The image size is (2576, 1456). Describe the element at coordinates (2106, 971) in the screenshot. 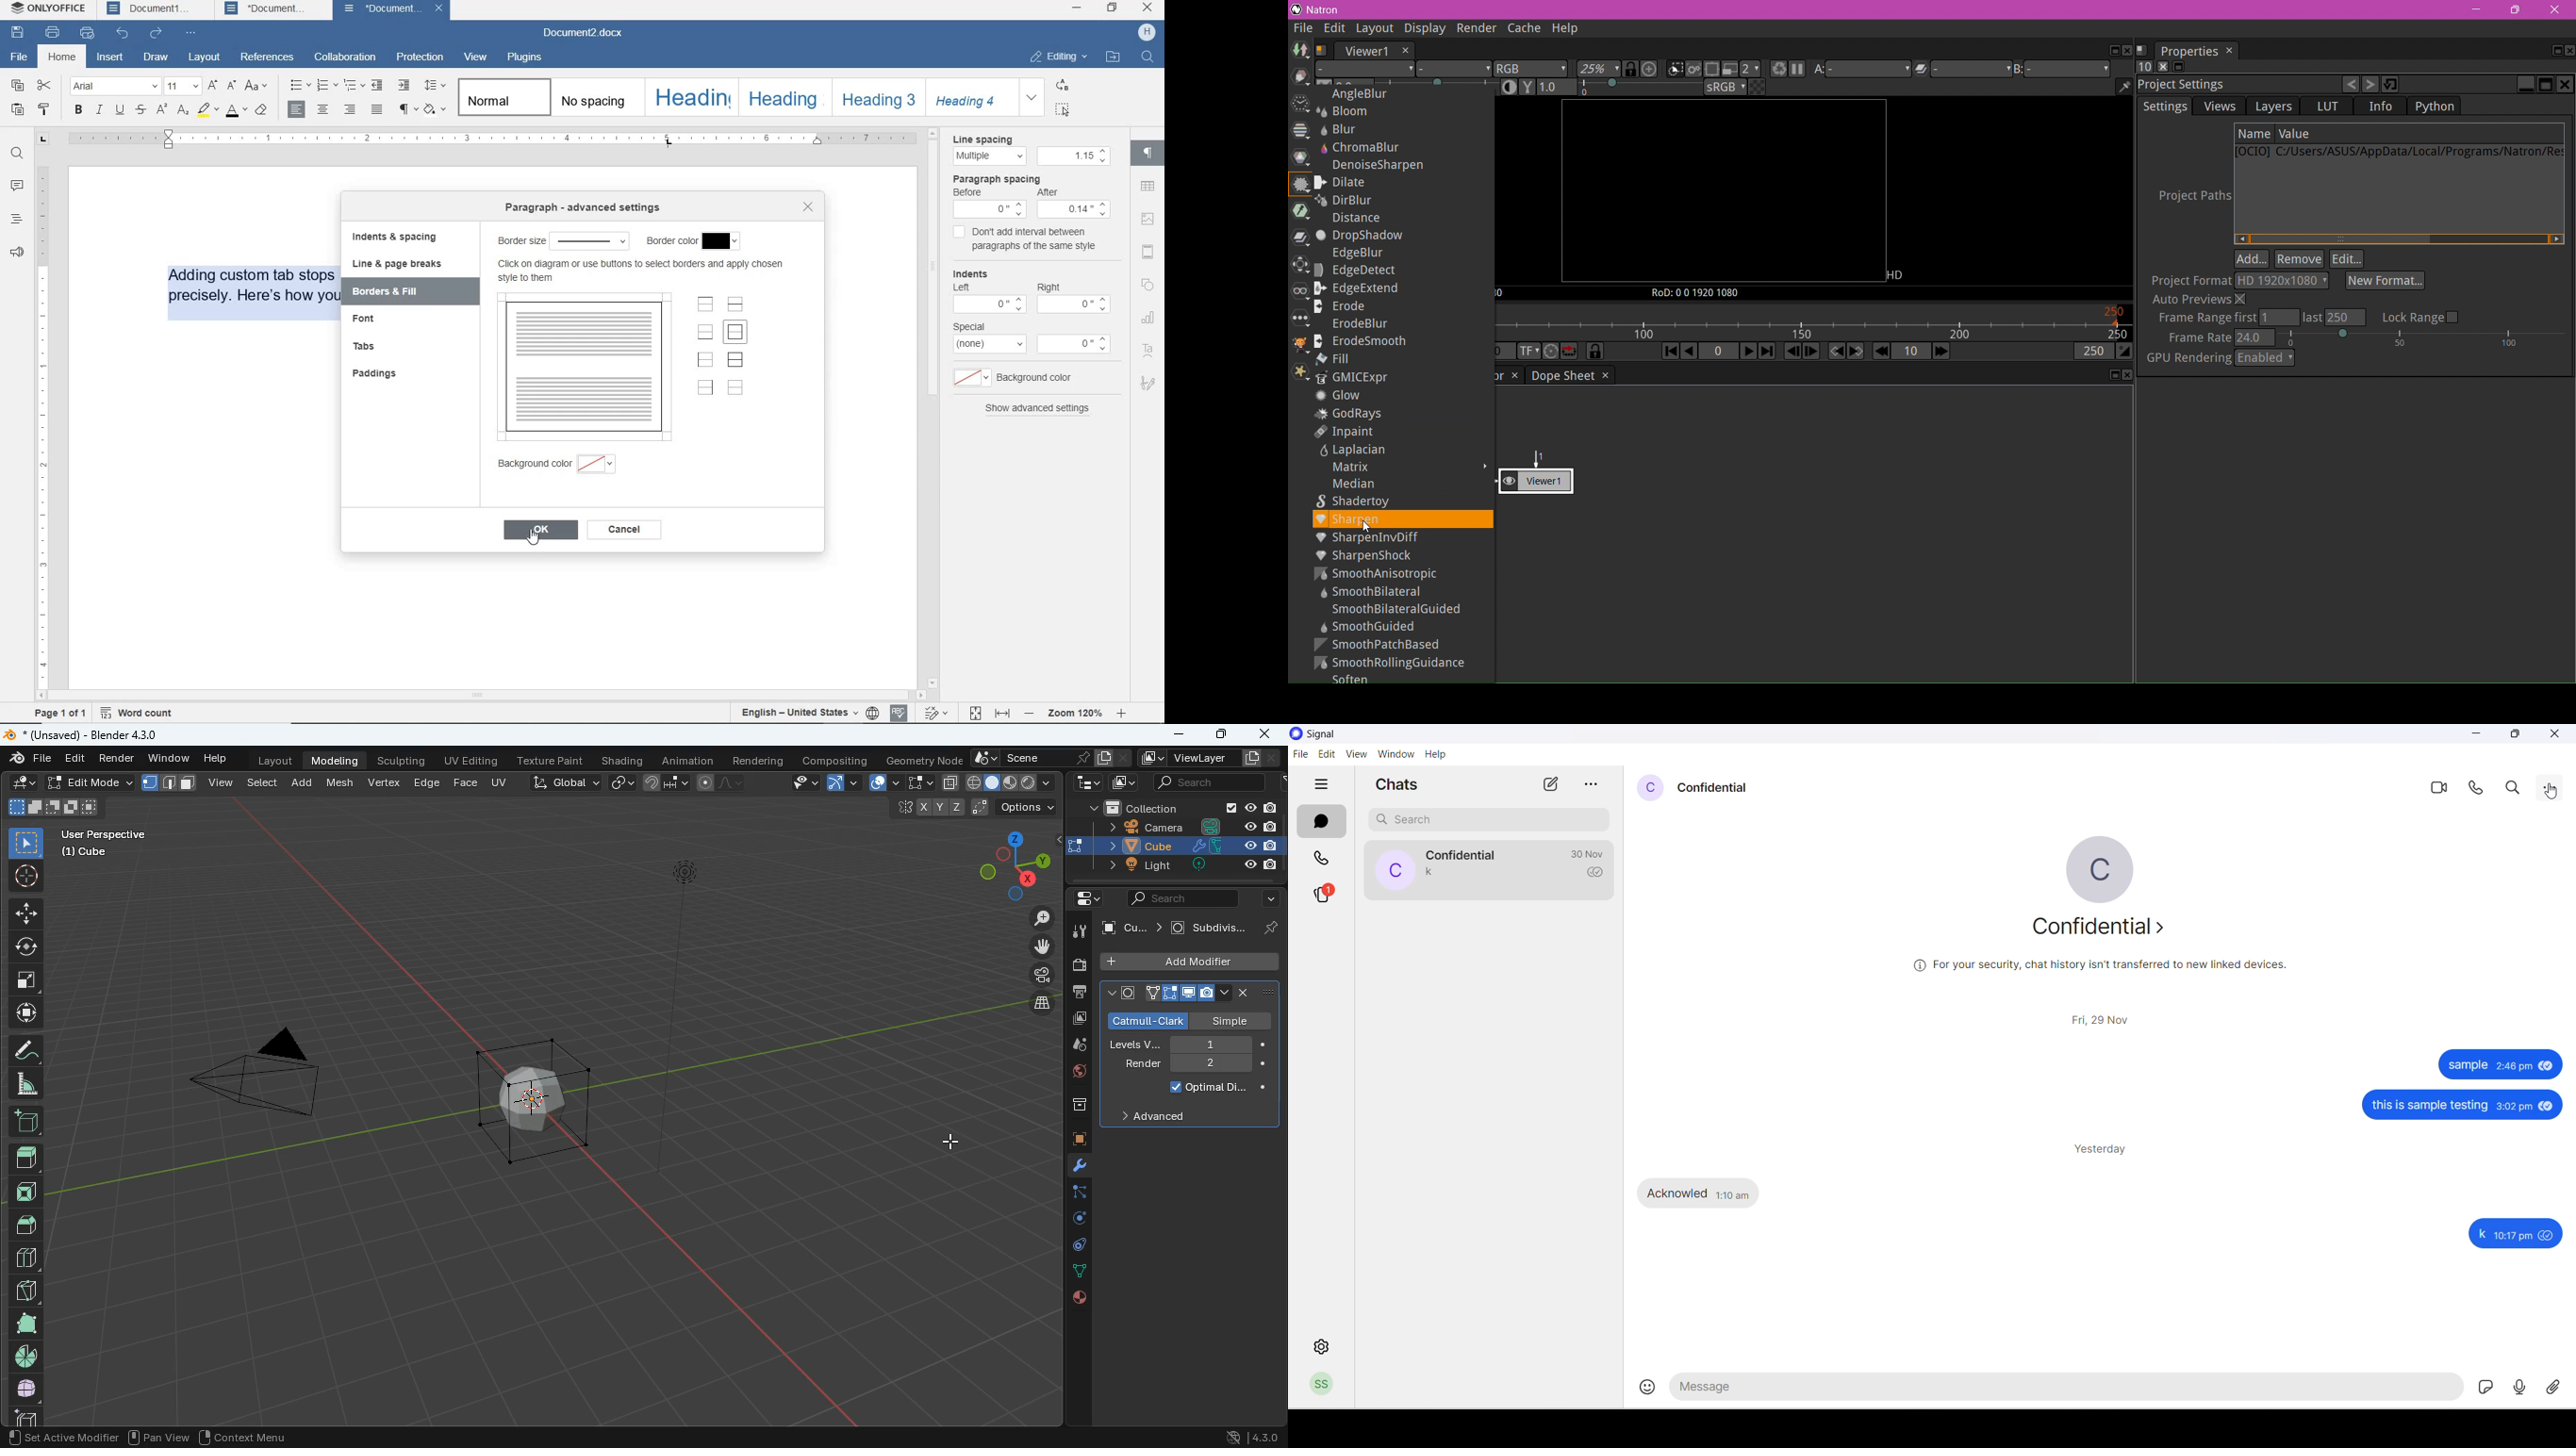

I see `security related text` at that location.